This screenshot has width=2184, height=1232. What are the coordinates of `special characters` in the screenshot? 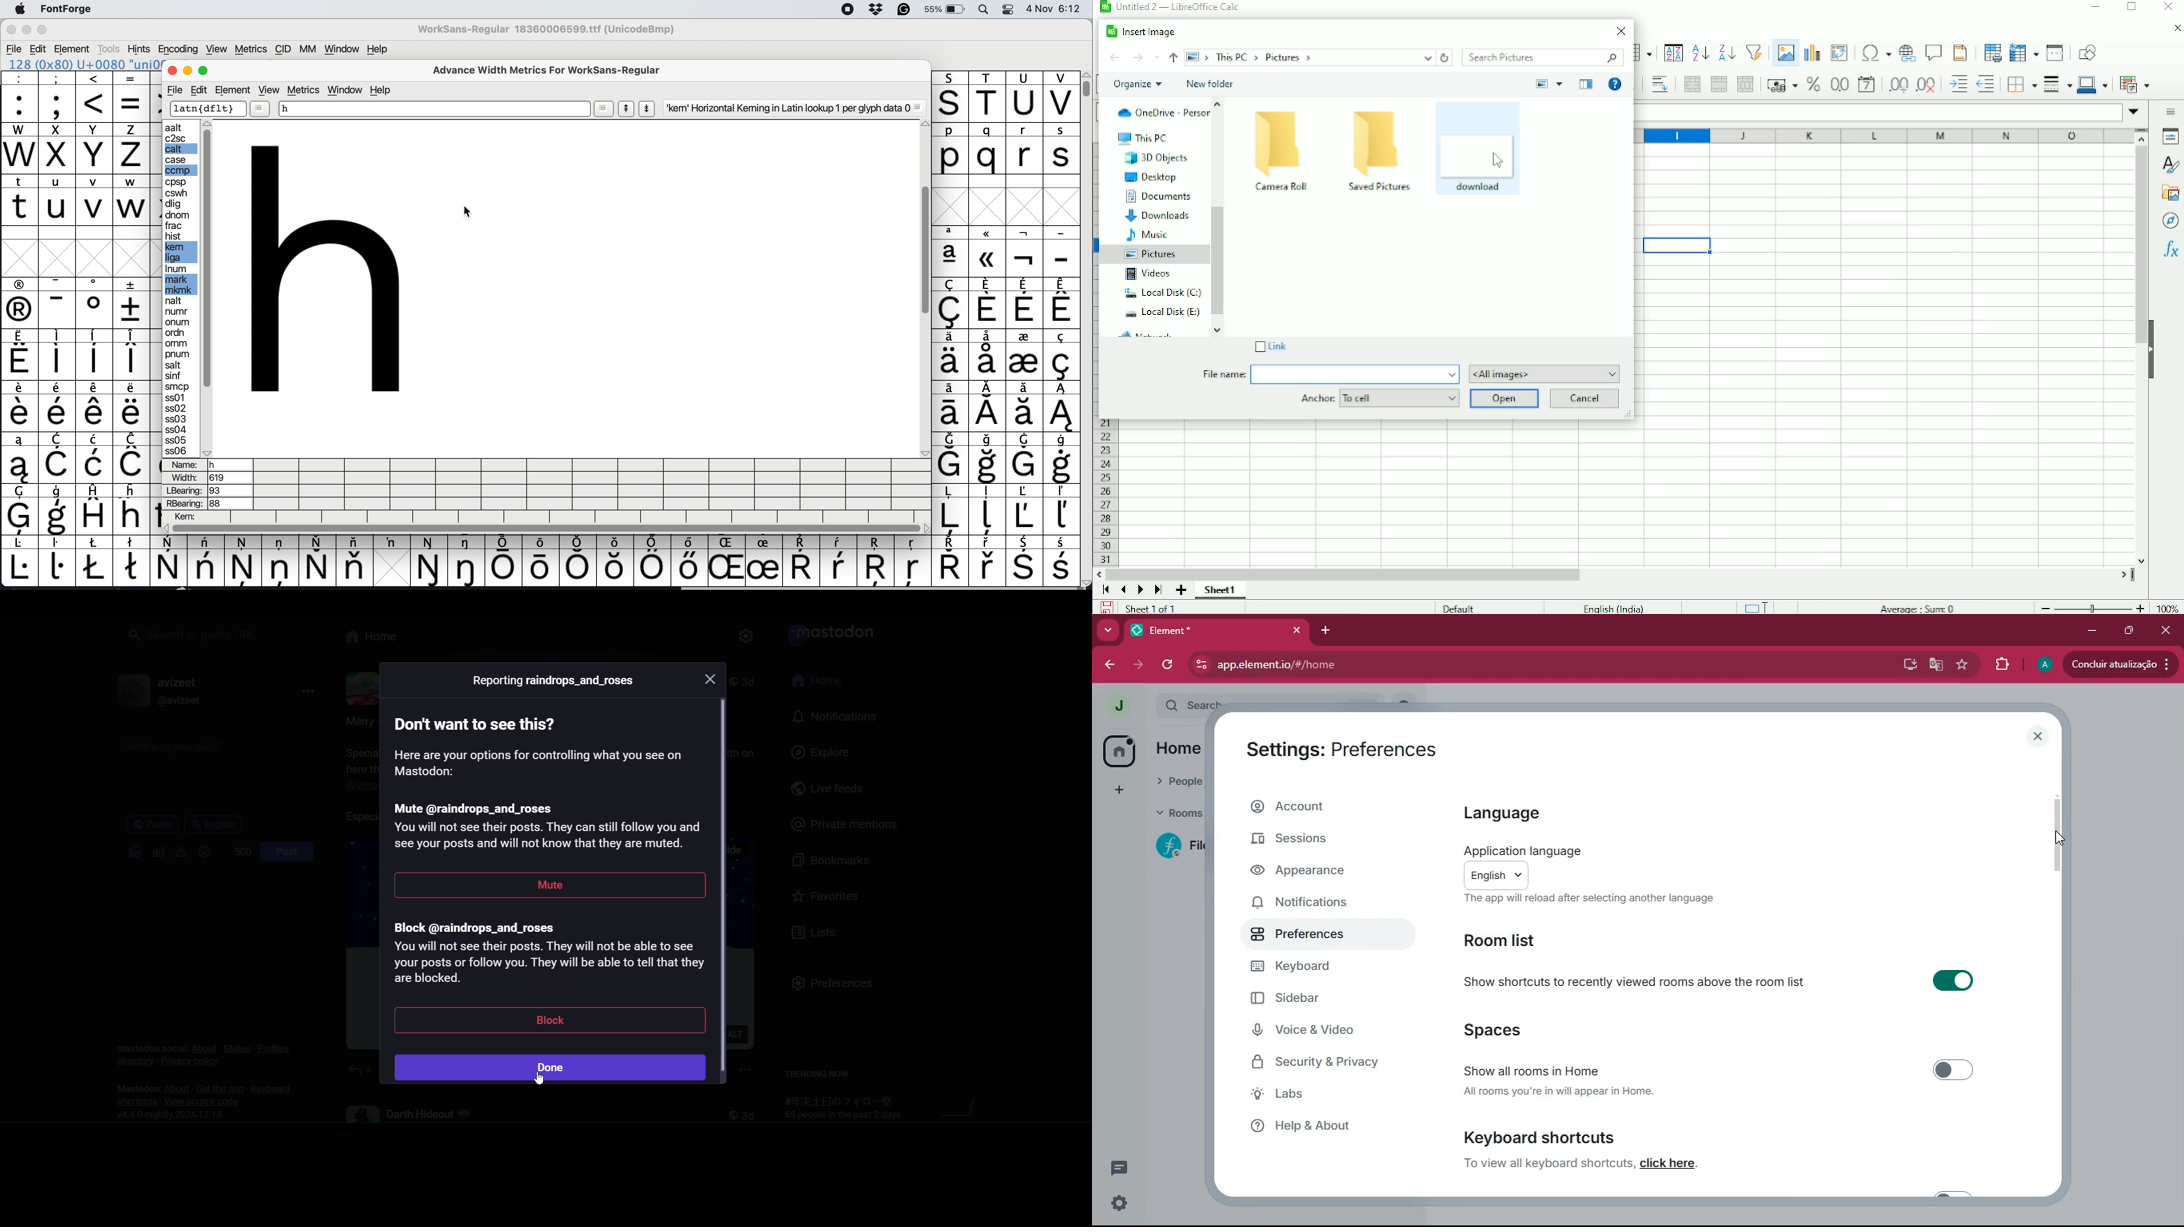 It's located at (79, 336).